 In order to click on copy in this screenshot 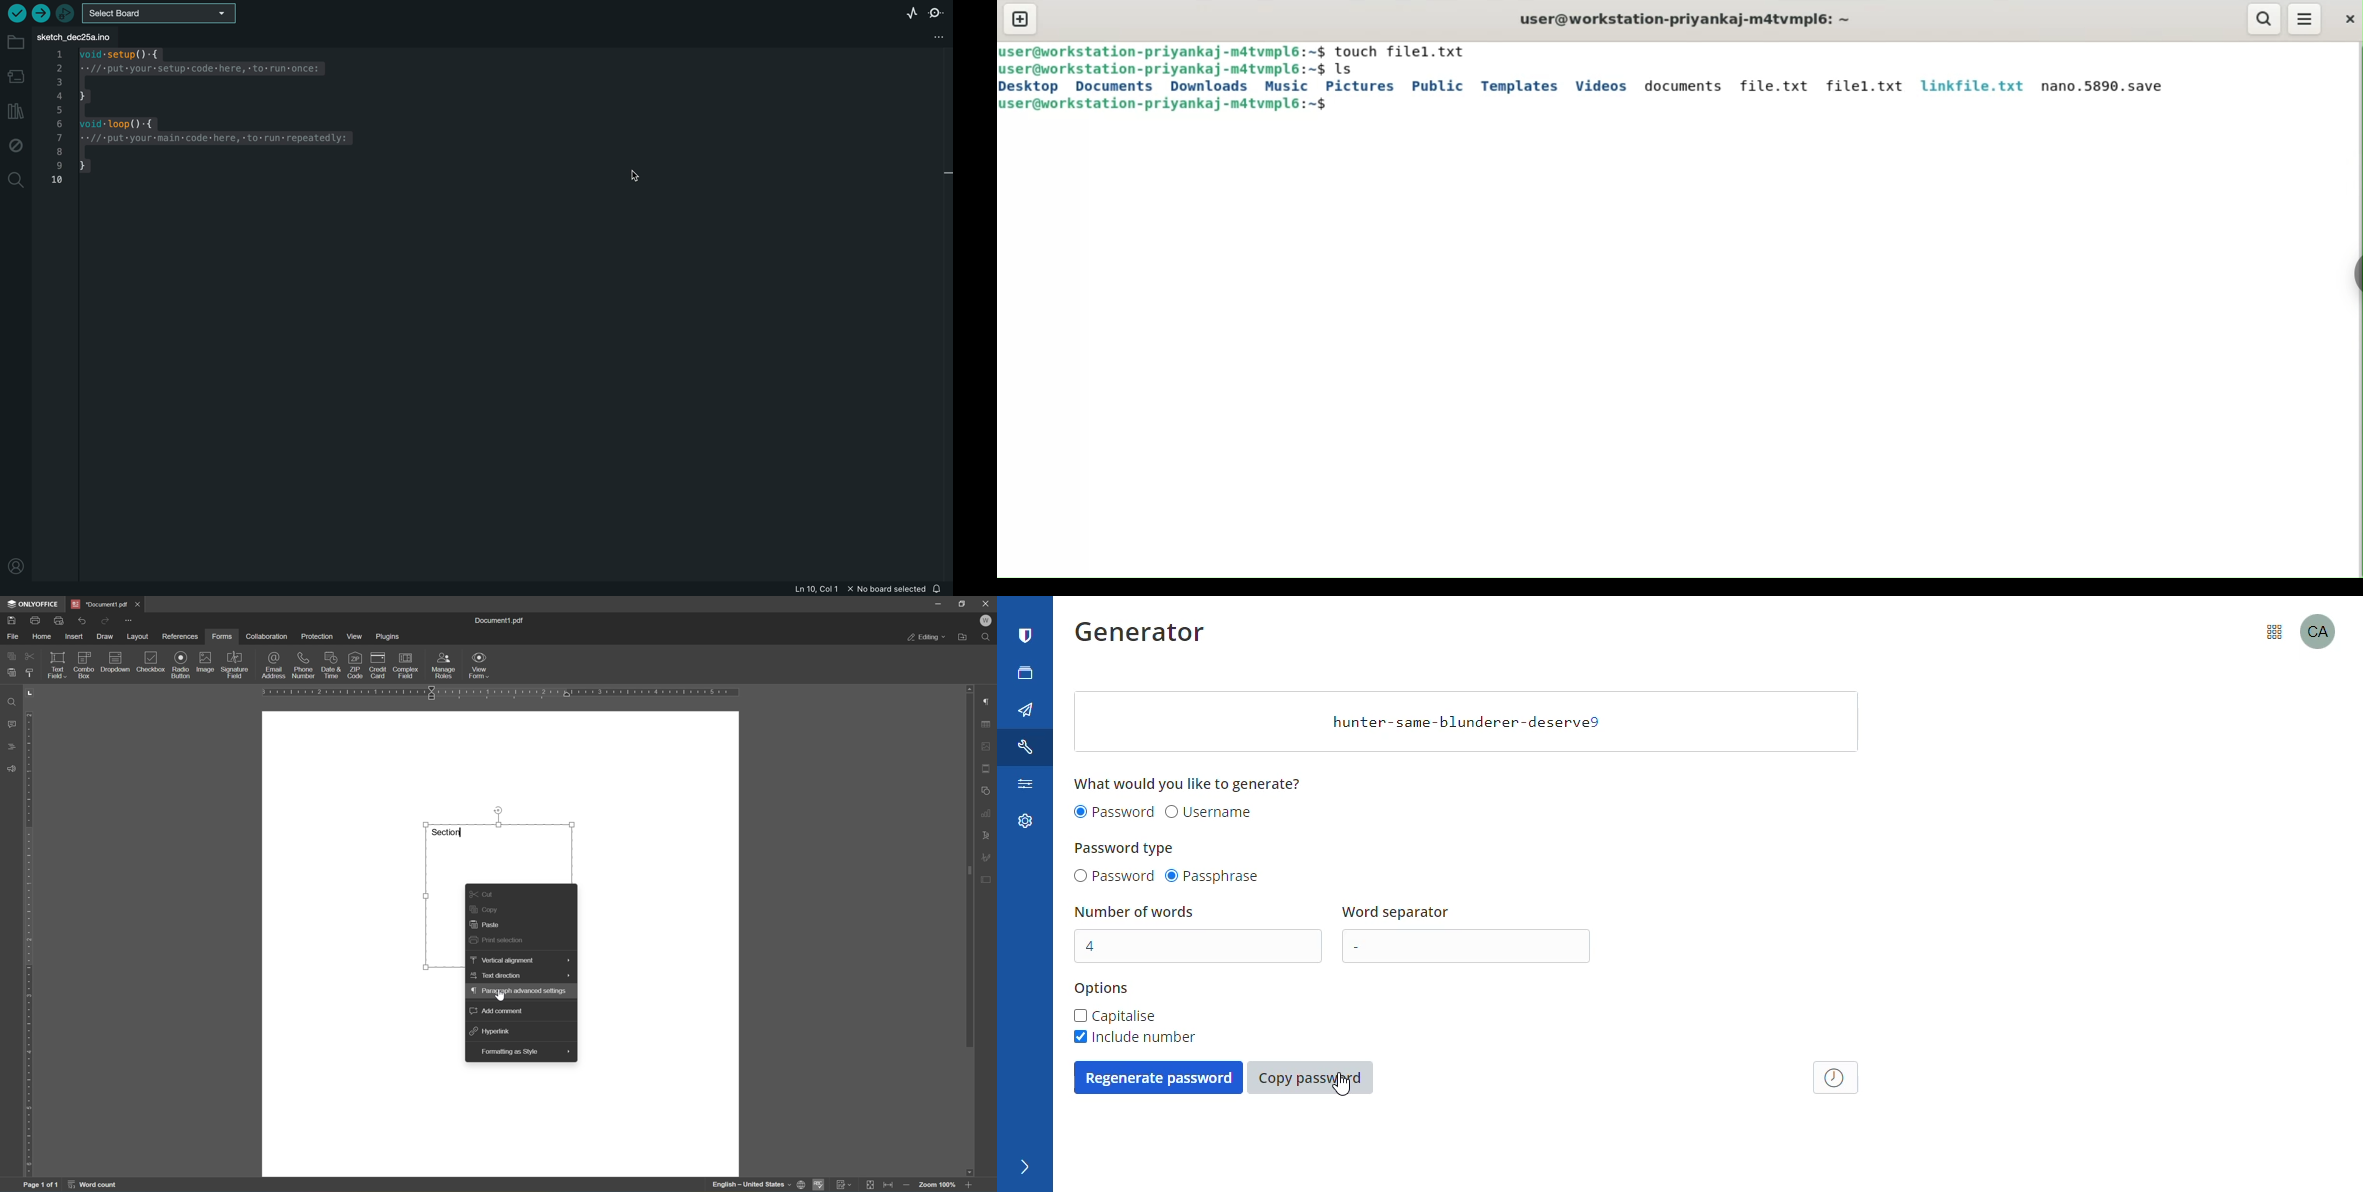, I will do `click(12, 655)`.